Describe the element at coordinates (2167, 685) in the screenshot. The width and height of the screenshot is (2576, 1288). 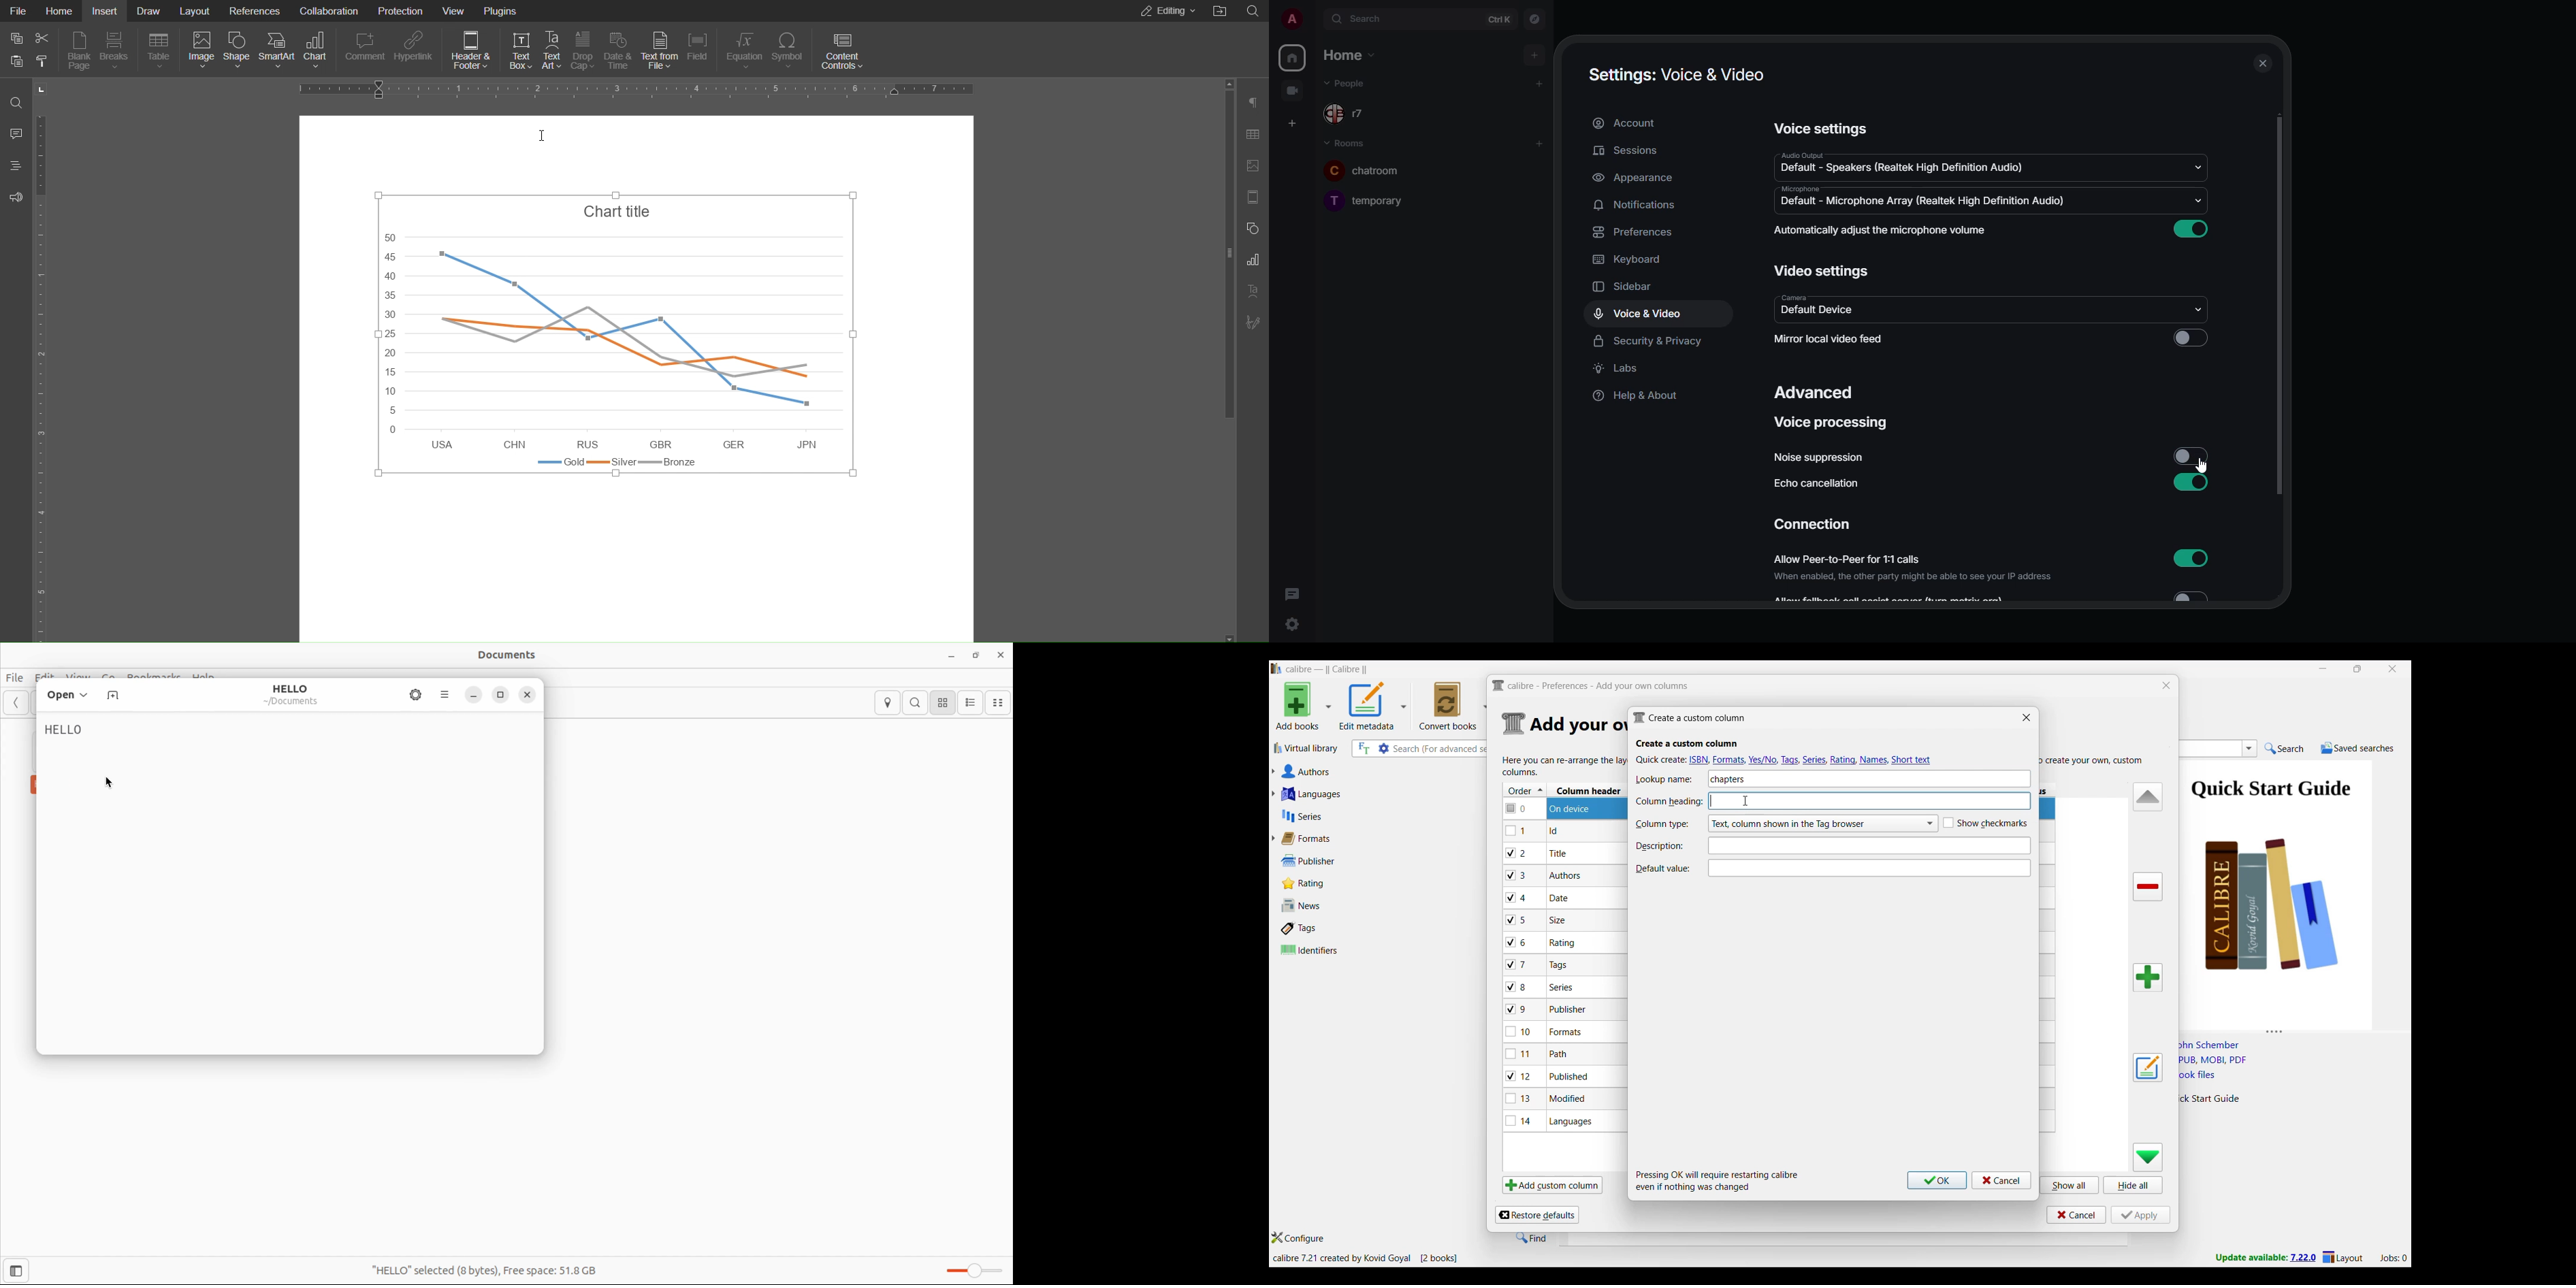
I see `Close window` at that location.